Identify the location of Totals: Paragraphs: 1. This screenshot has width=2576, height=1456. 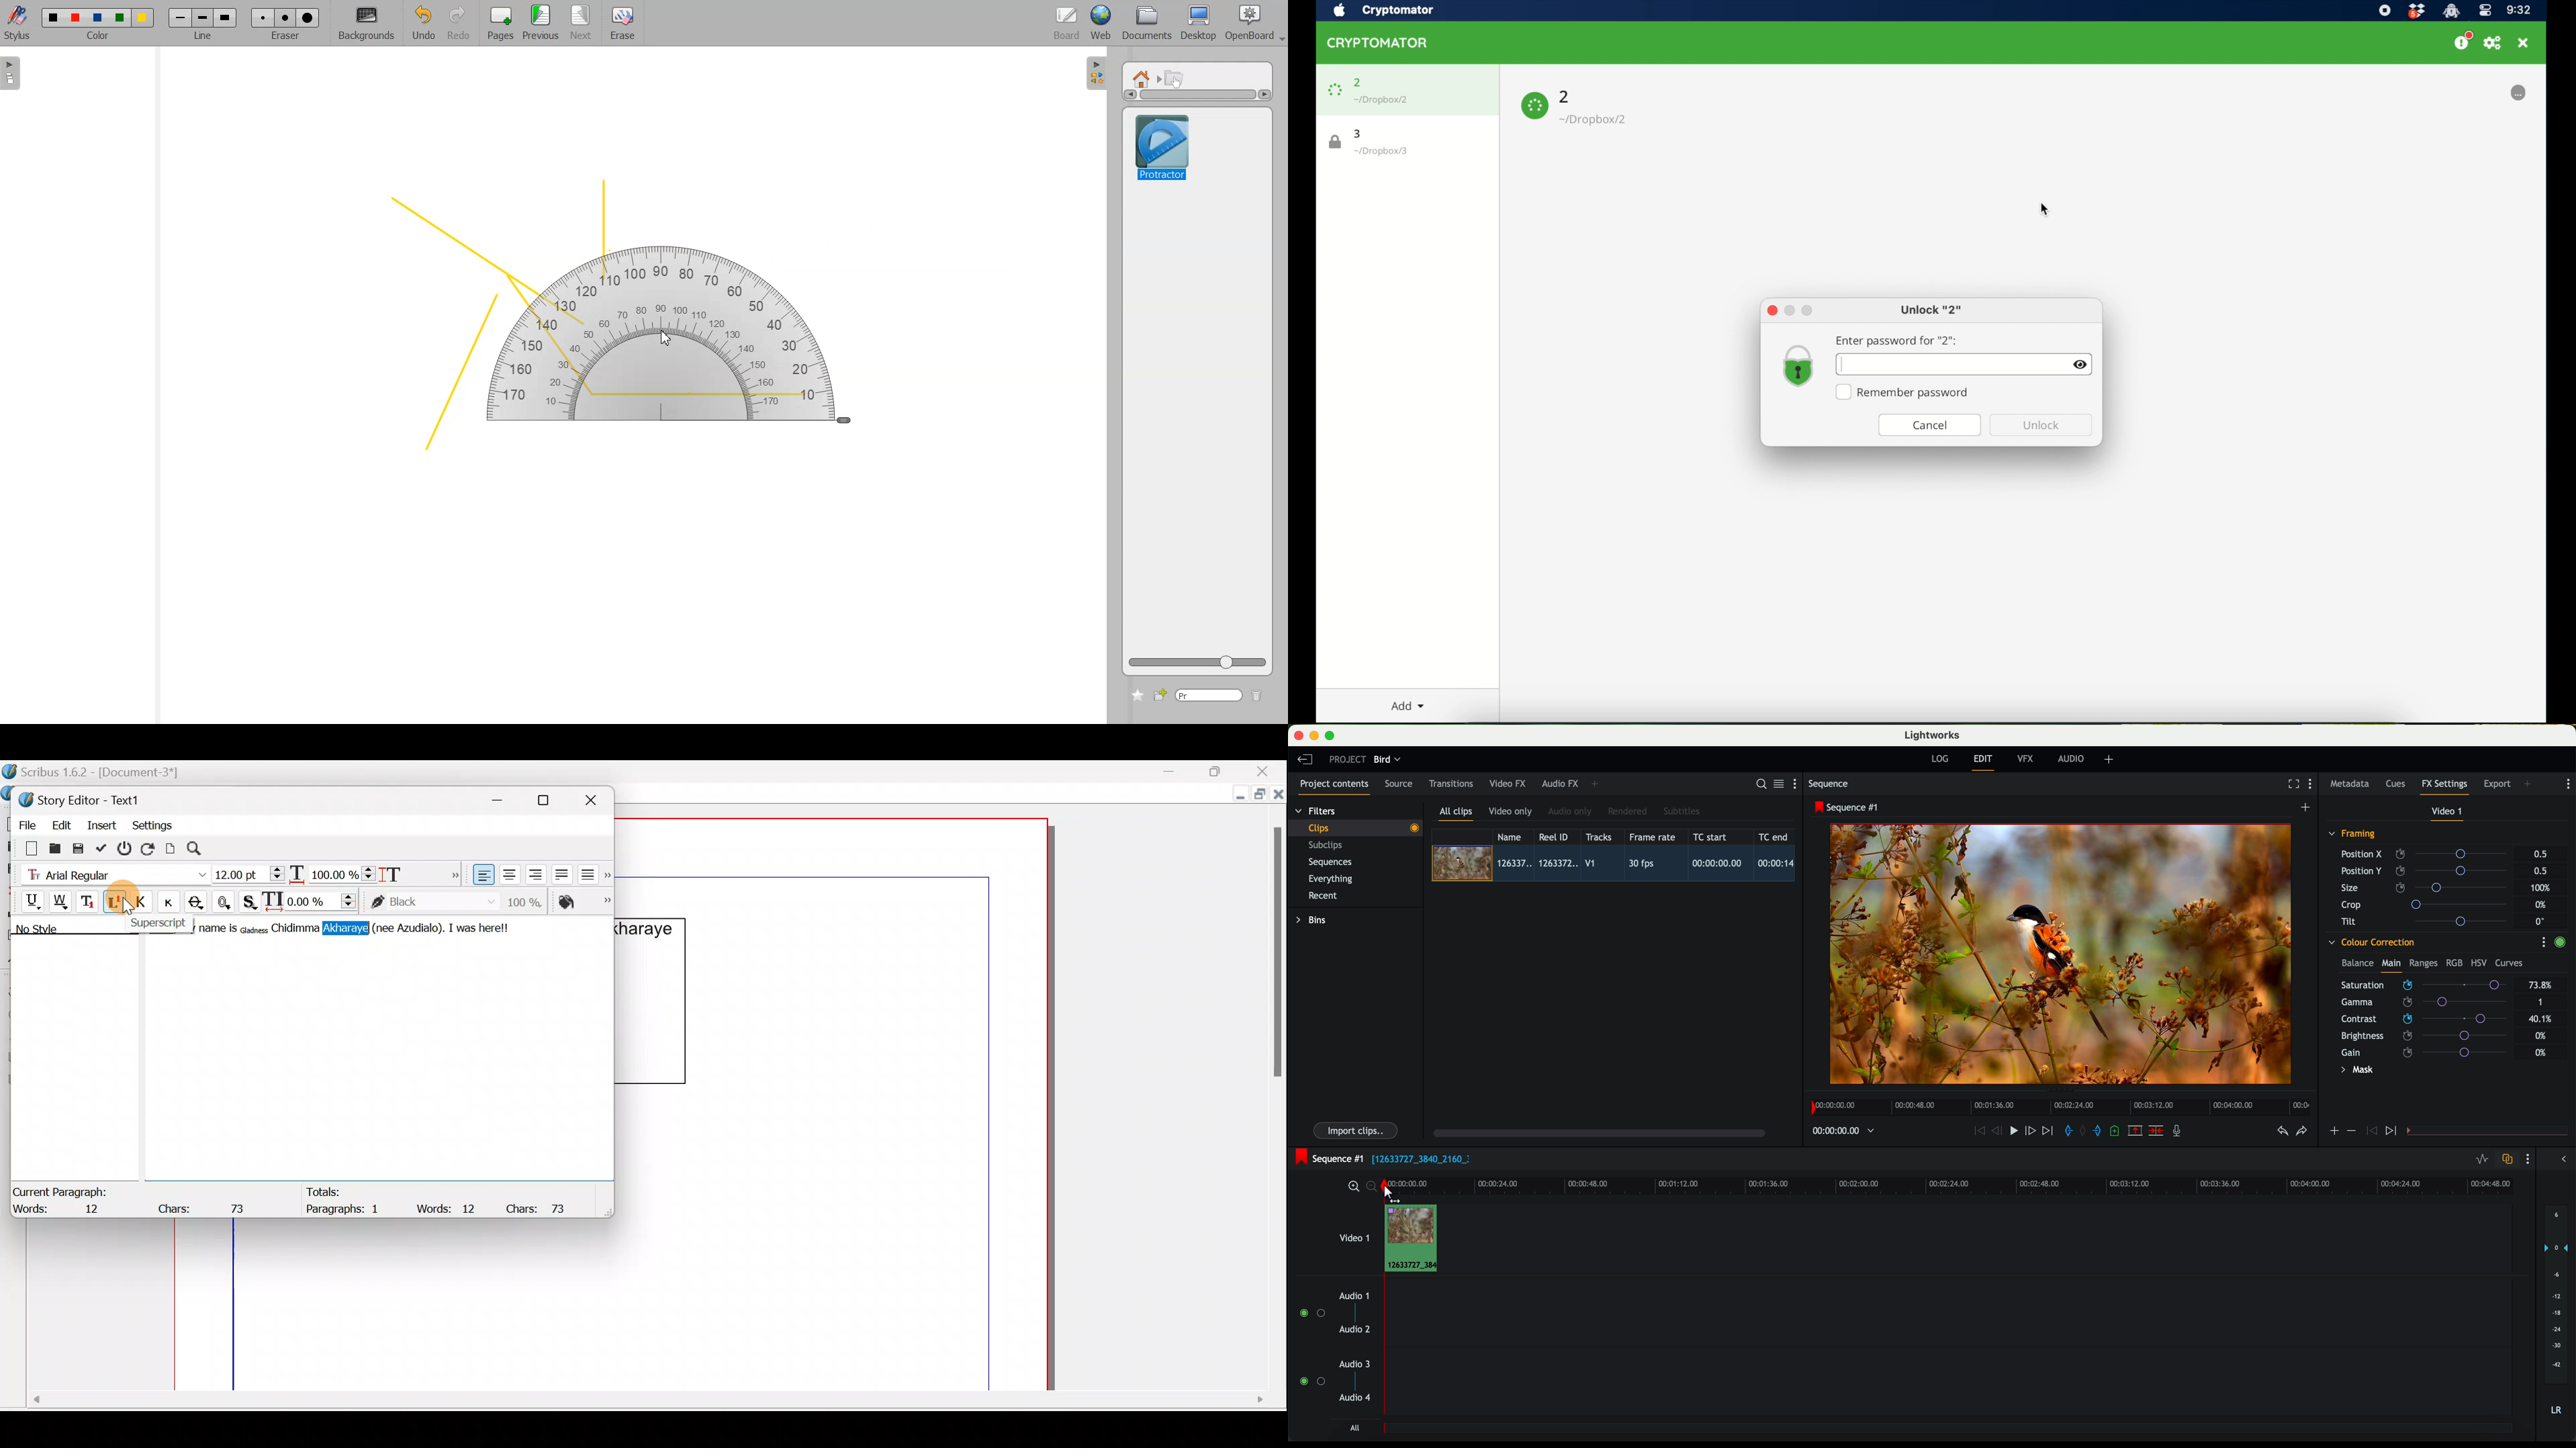
(345, 1200).